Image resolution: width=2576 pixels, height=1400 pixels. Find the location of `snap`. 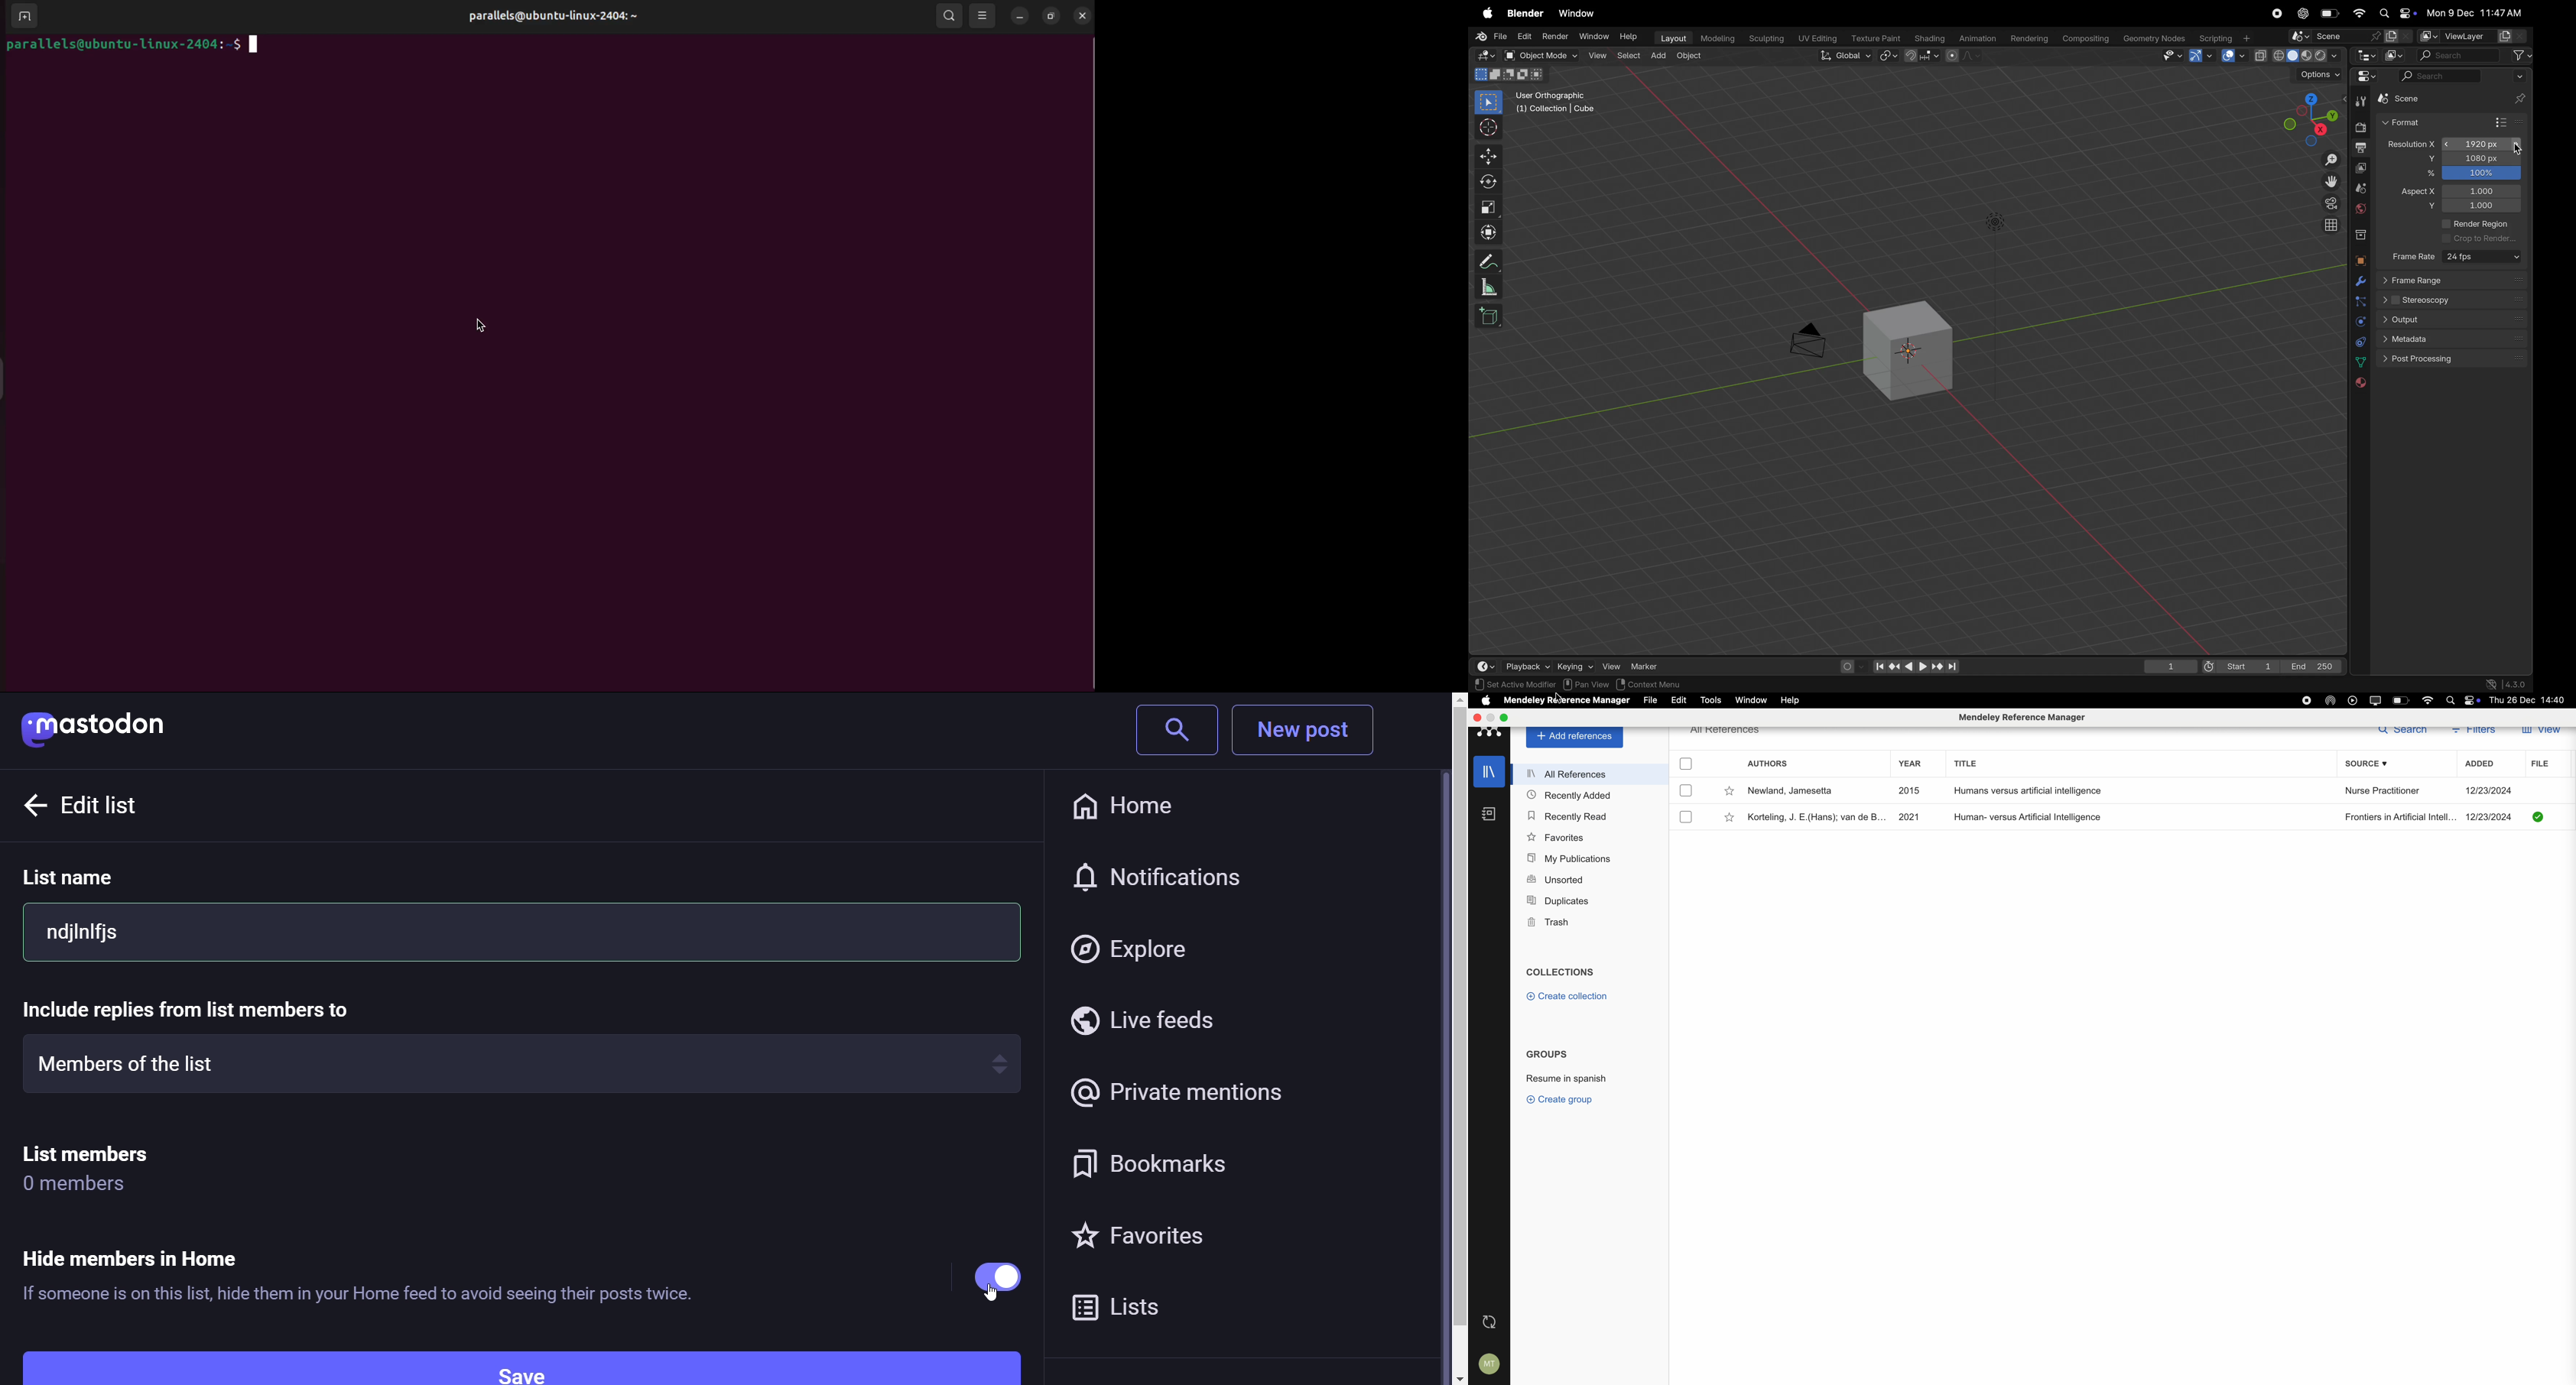

snap is located at coordinates (1922, 57).